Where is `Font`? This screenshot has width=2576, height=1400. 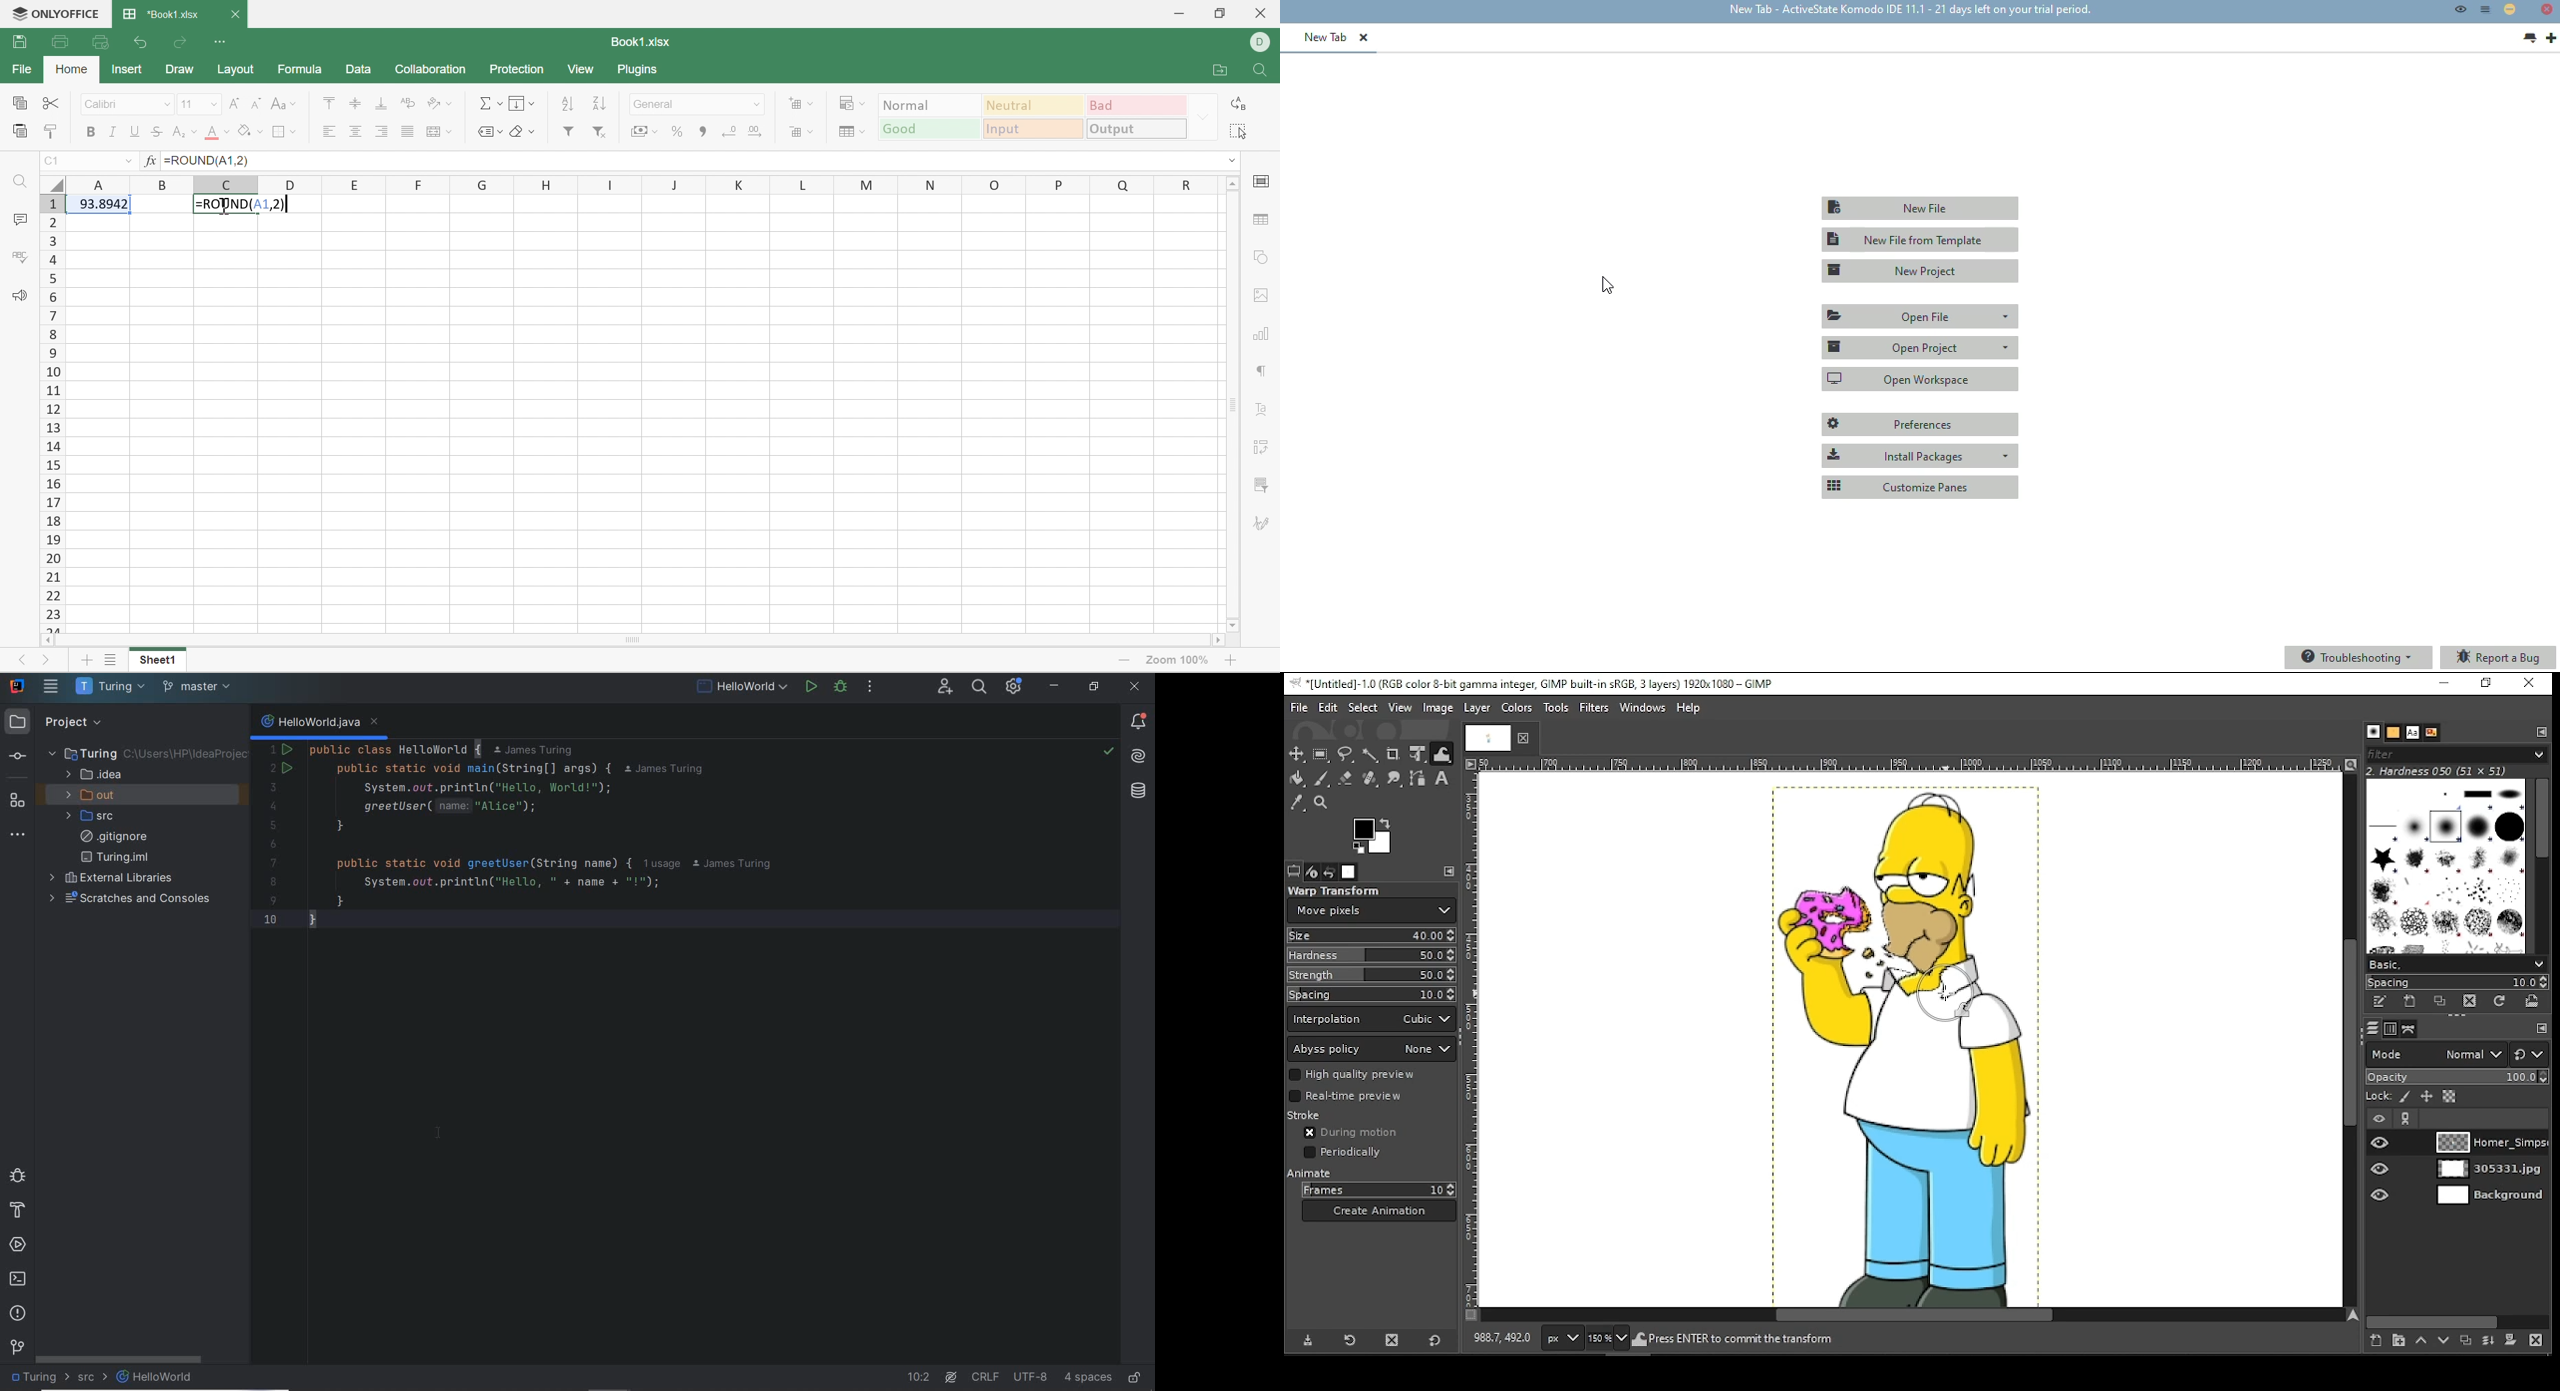
Font is located at coordinates (104, 103).